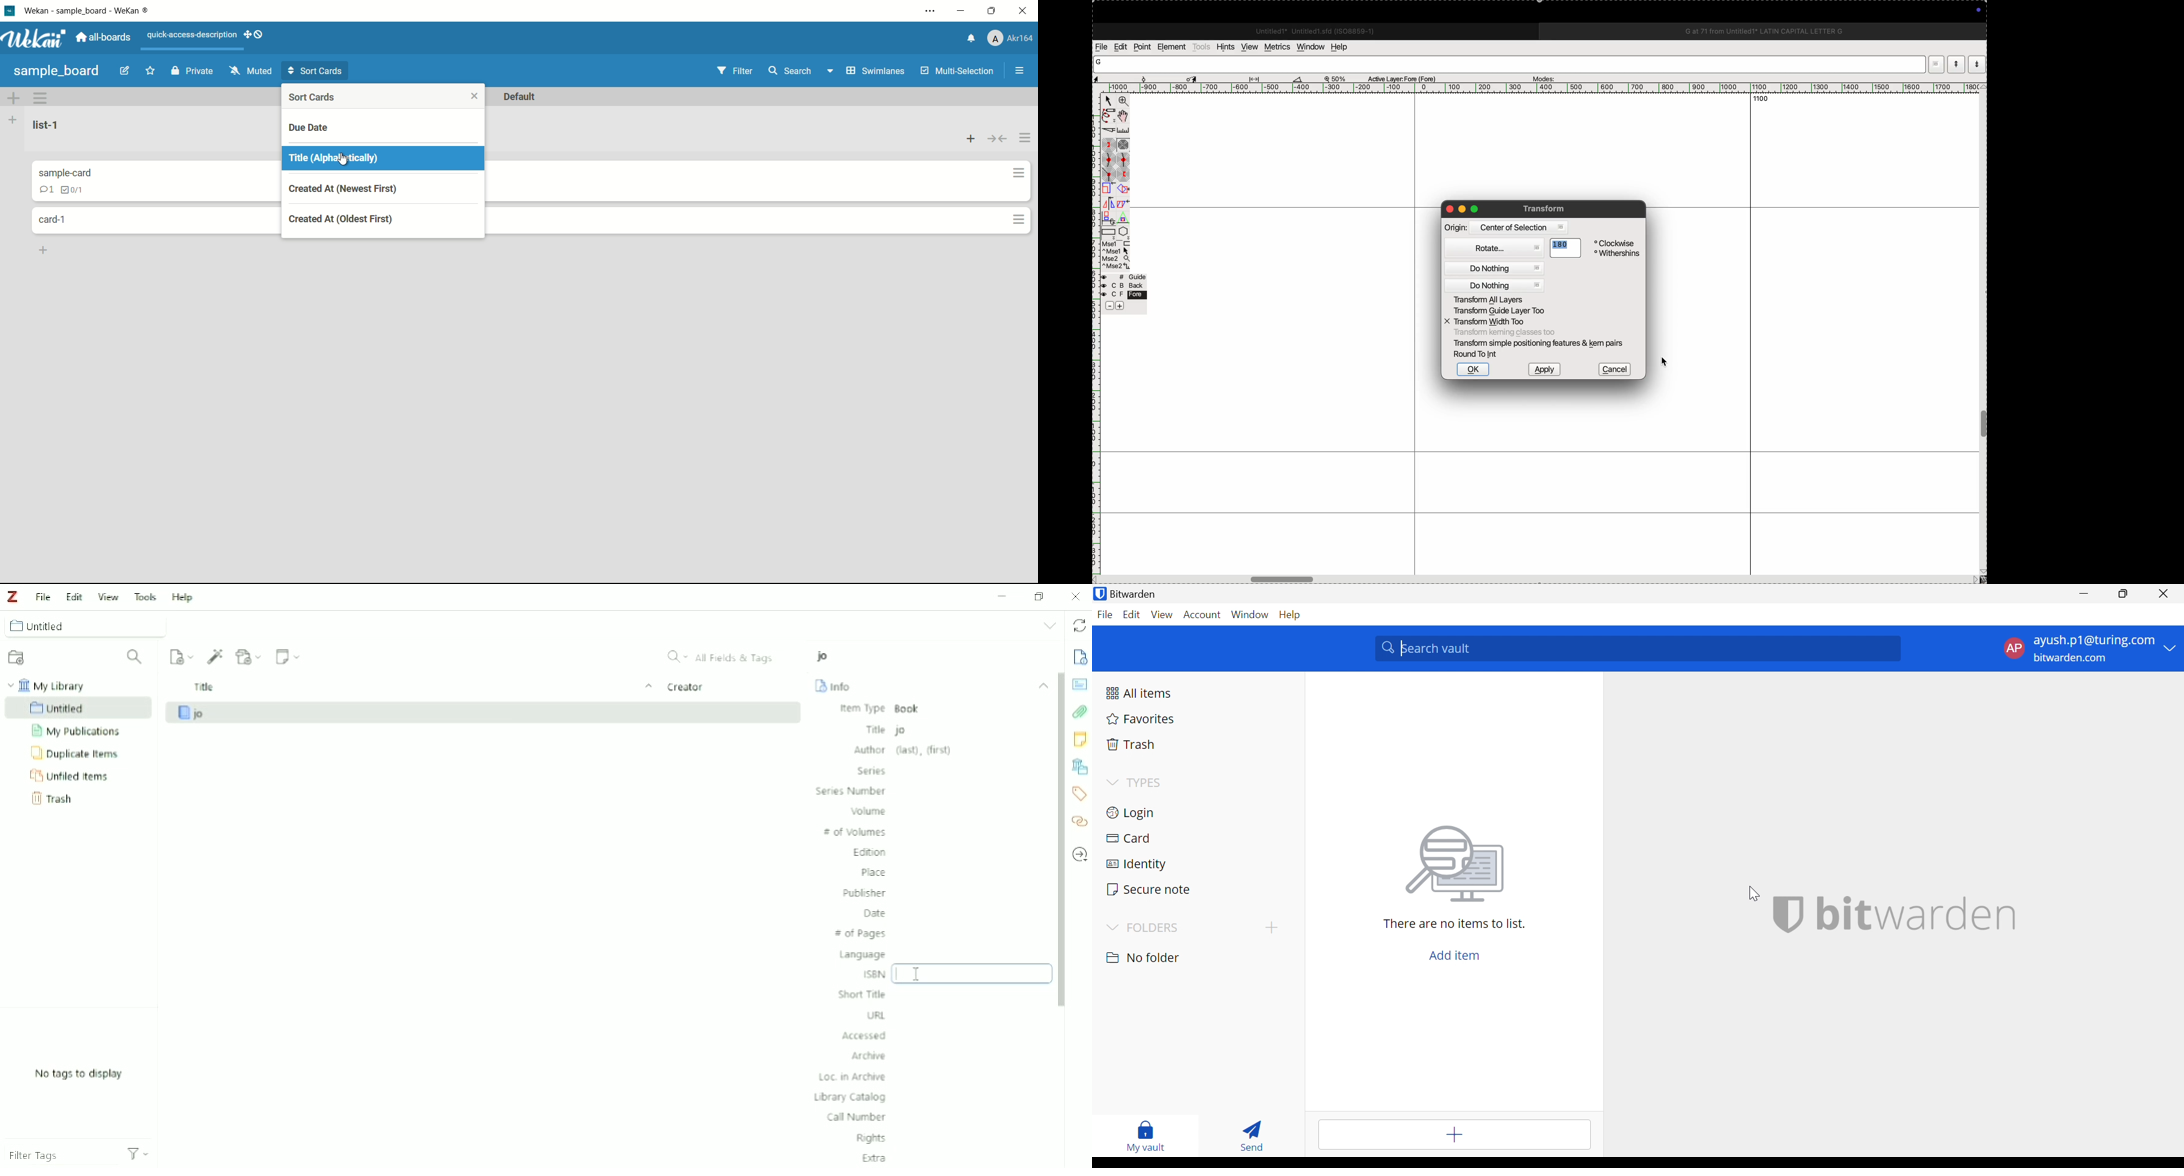  Describe the element at coordinates (1001, 596) in the screenshot. I see `Minimize` at that location.